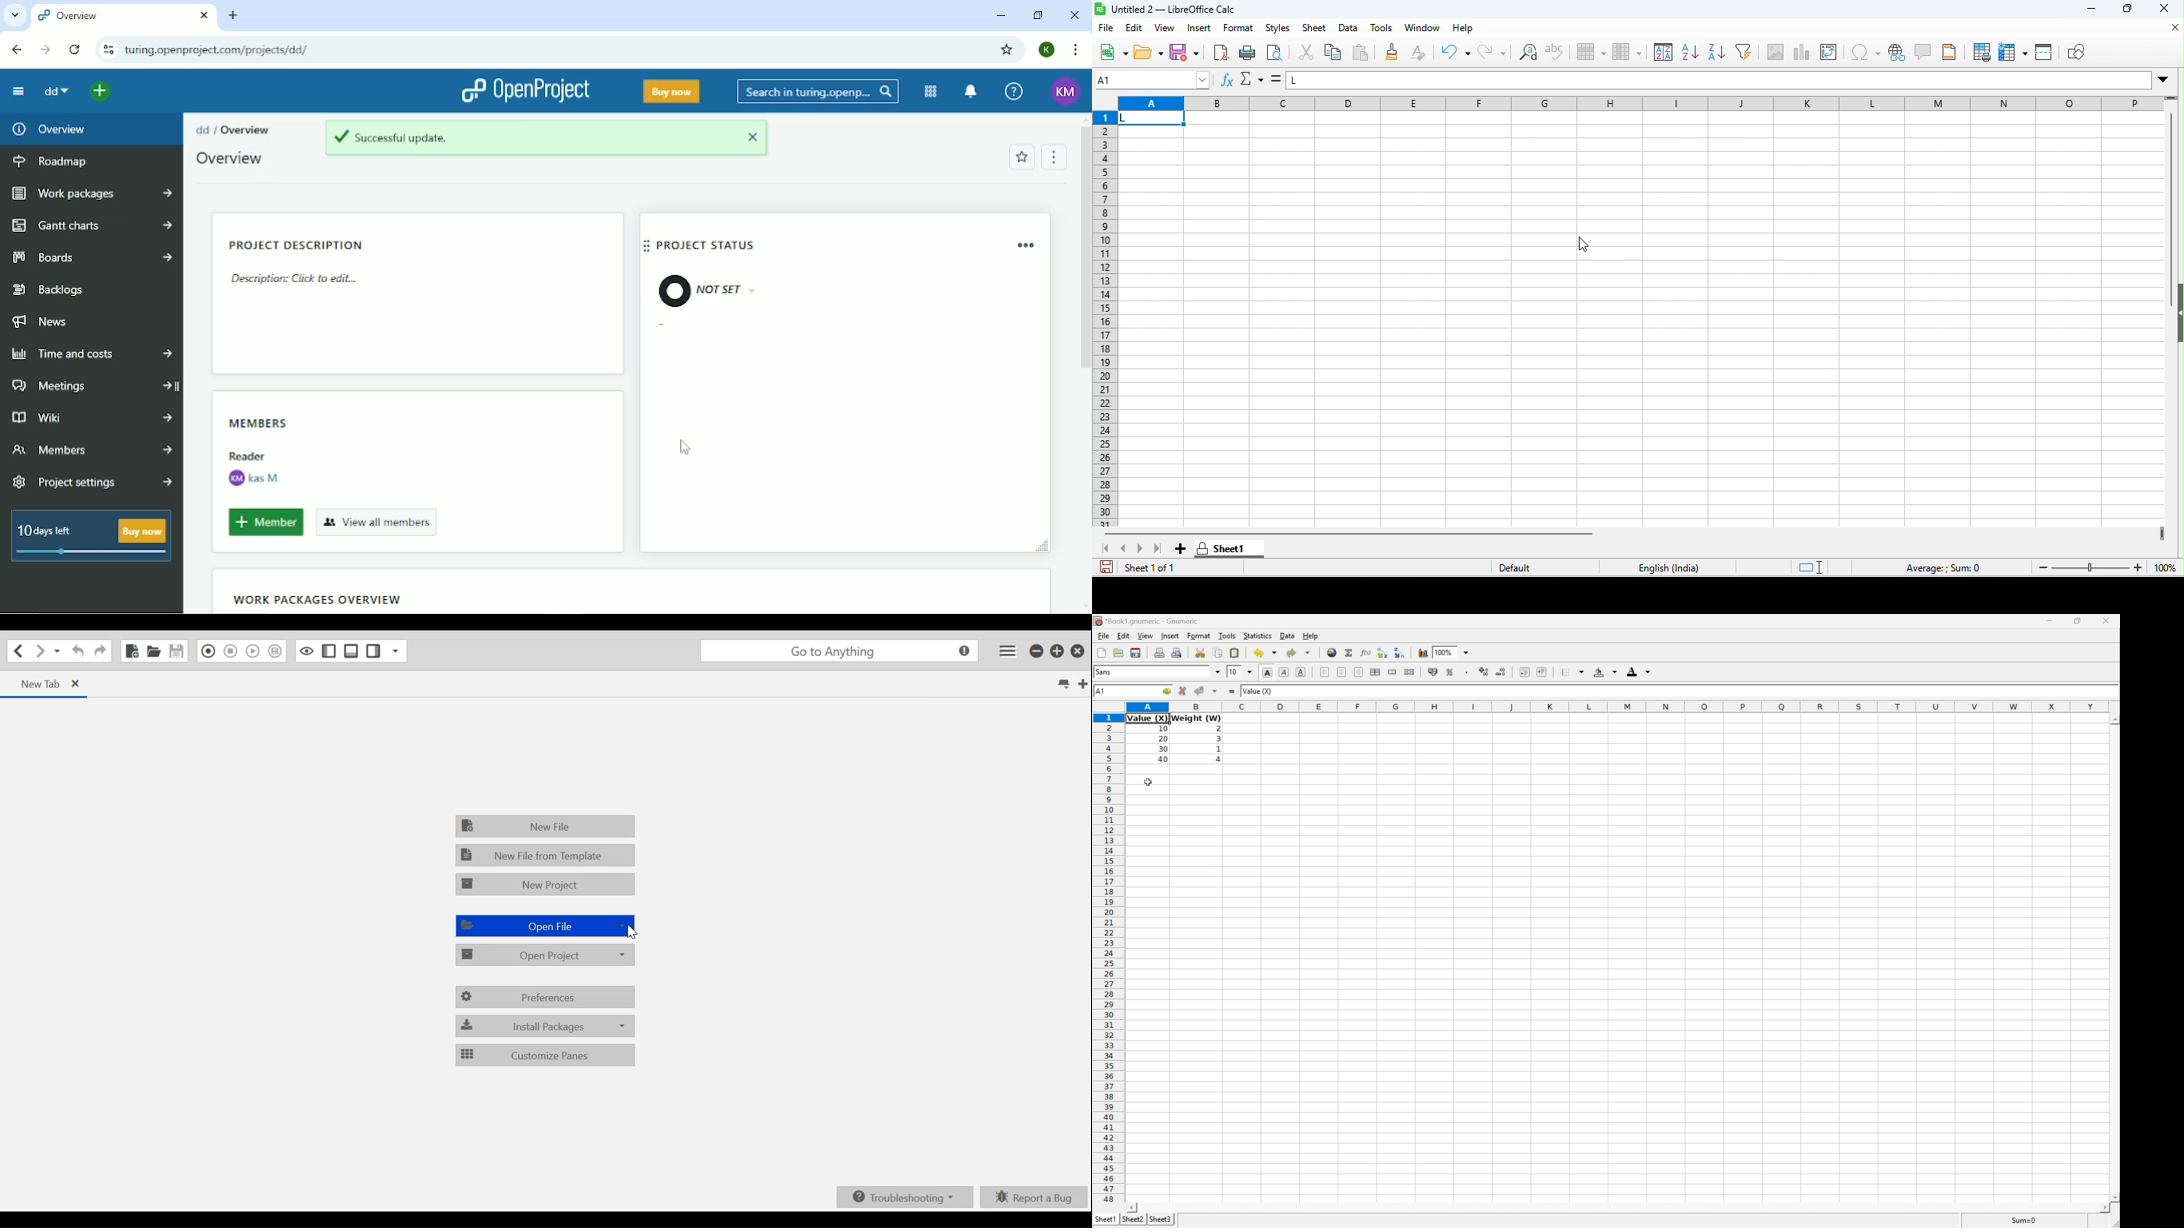 The image size is (2184, 1232). Describe the element at coordinates (1366, 653) in the screenshot. I see `Edit function in current cell` at that location.